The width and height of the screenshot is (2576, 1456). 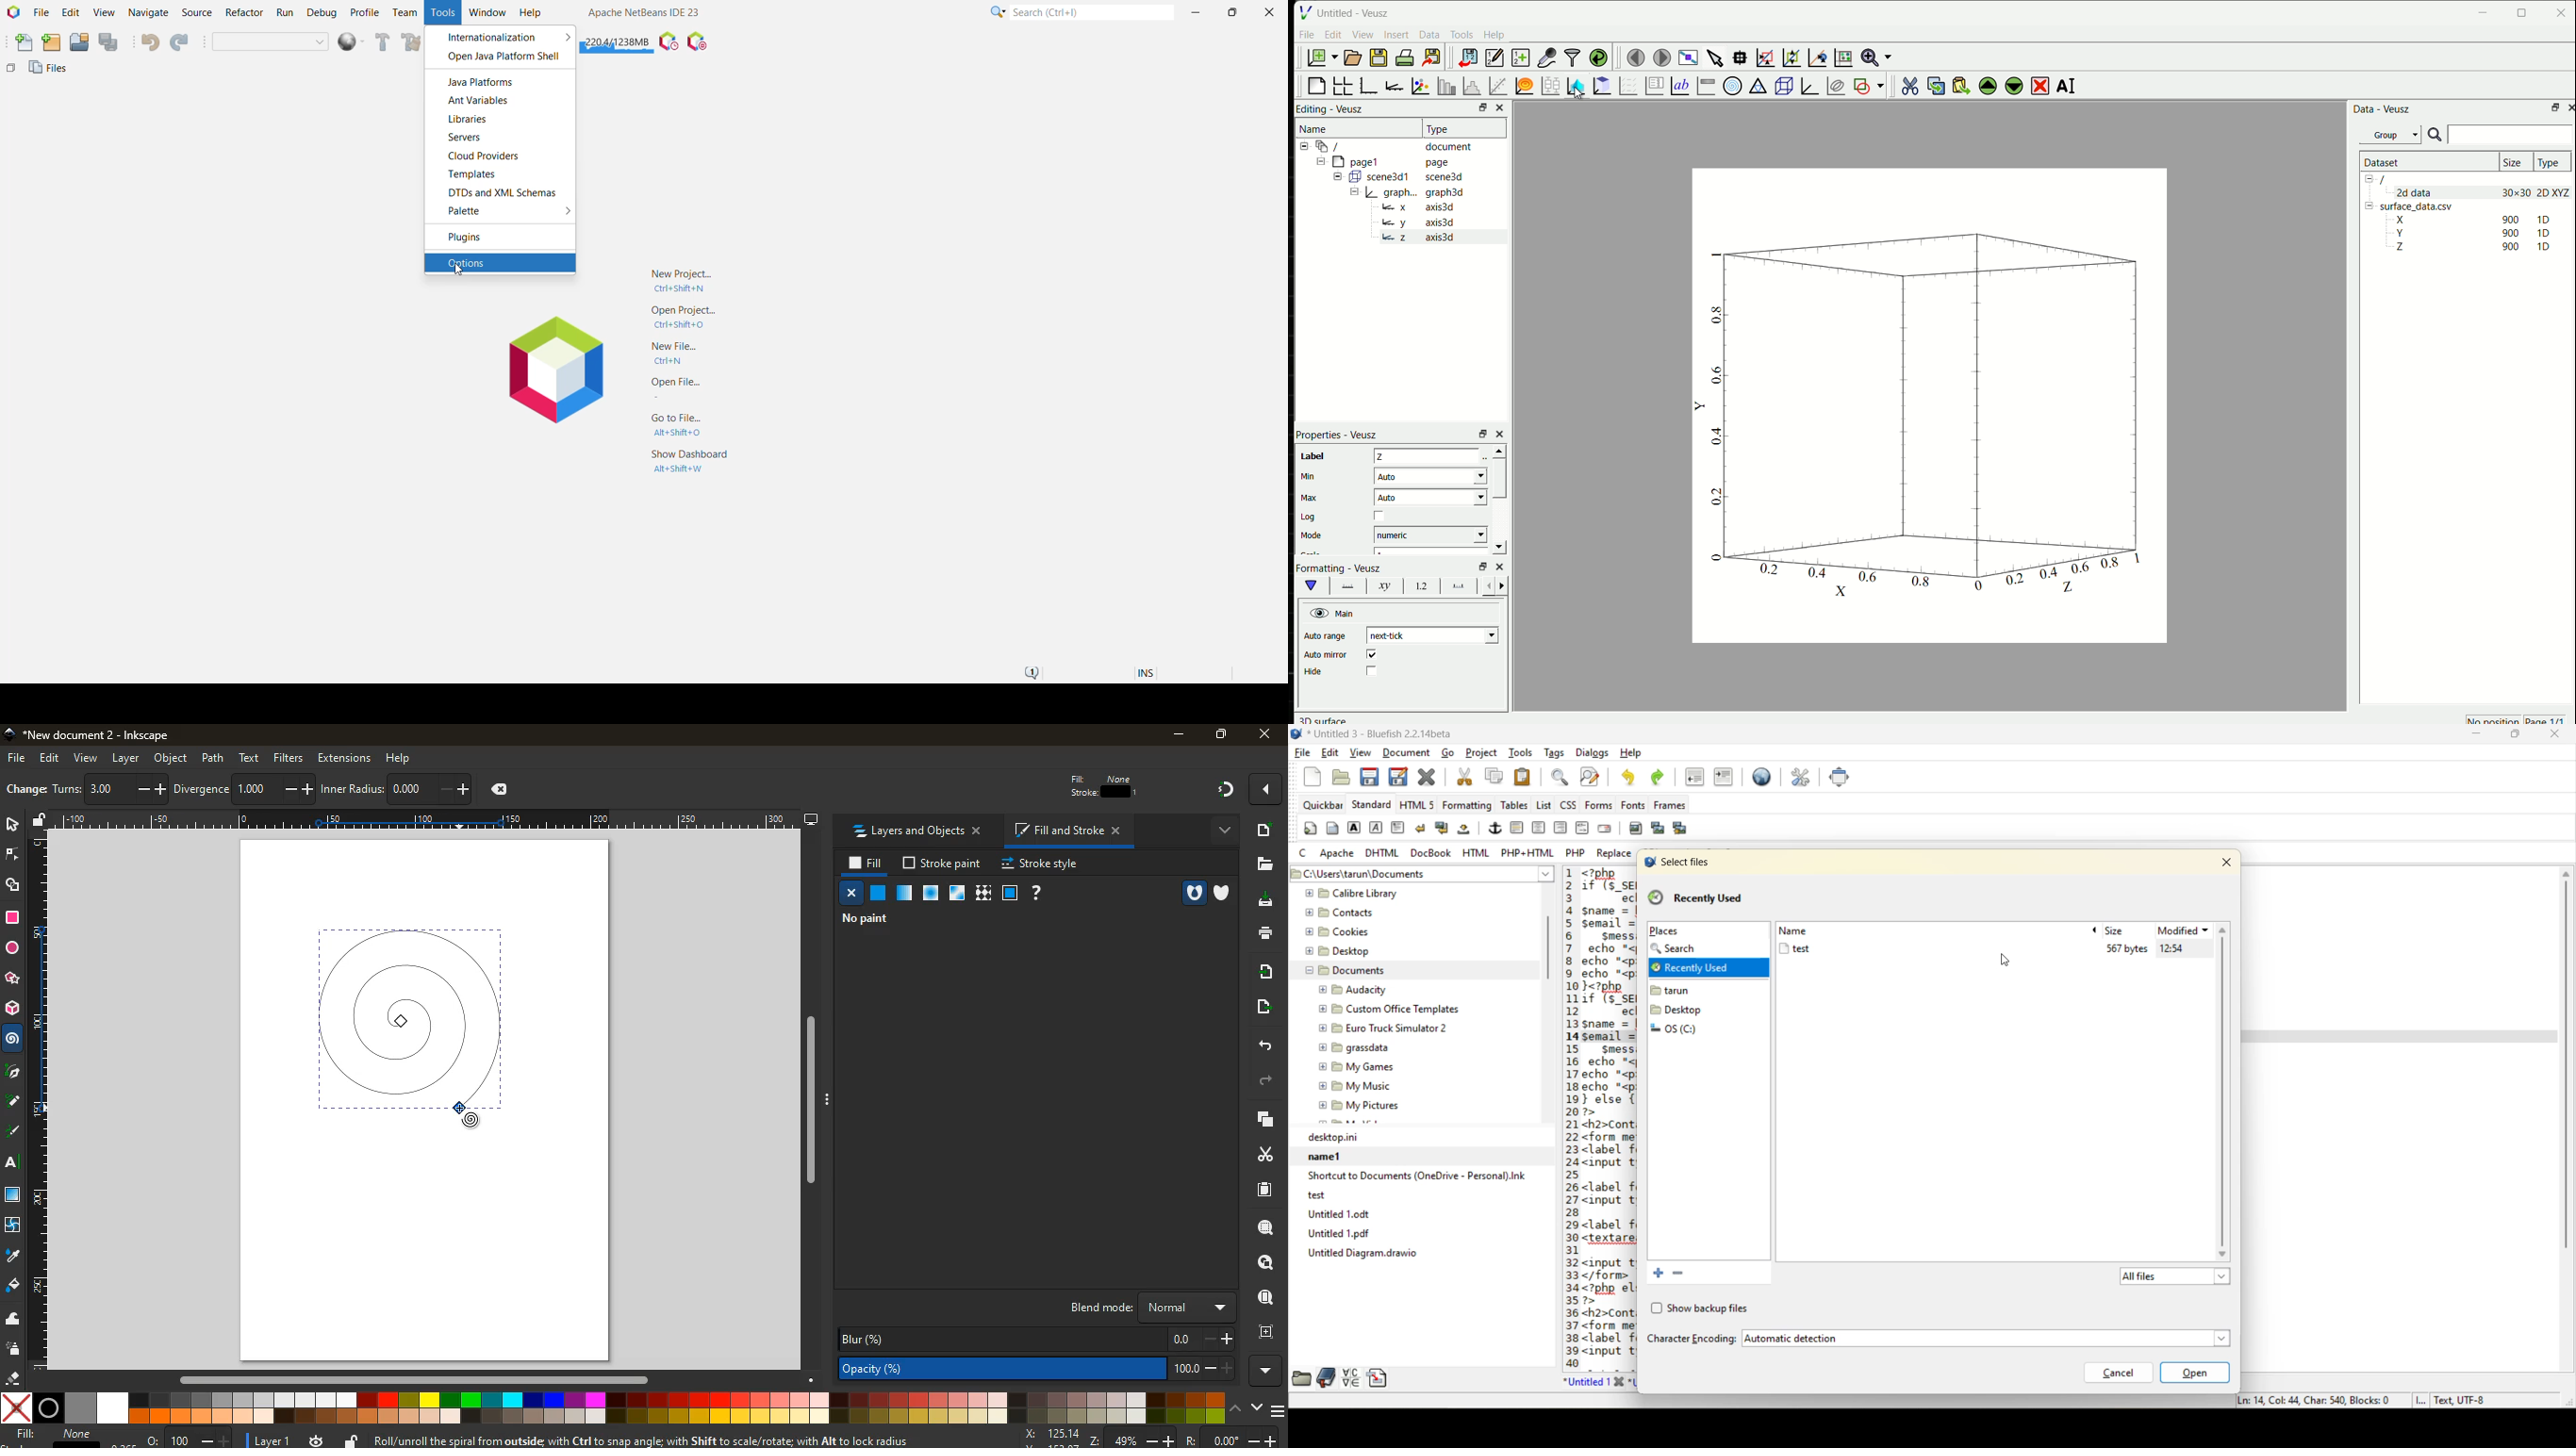 I want to click on Mode, so click(x=1311, y=535).